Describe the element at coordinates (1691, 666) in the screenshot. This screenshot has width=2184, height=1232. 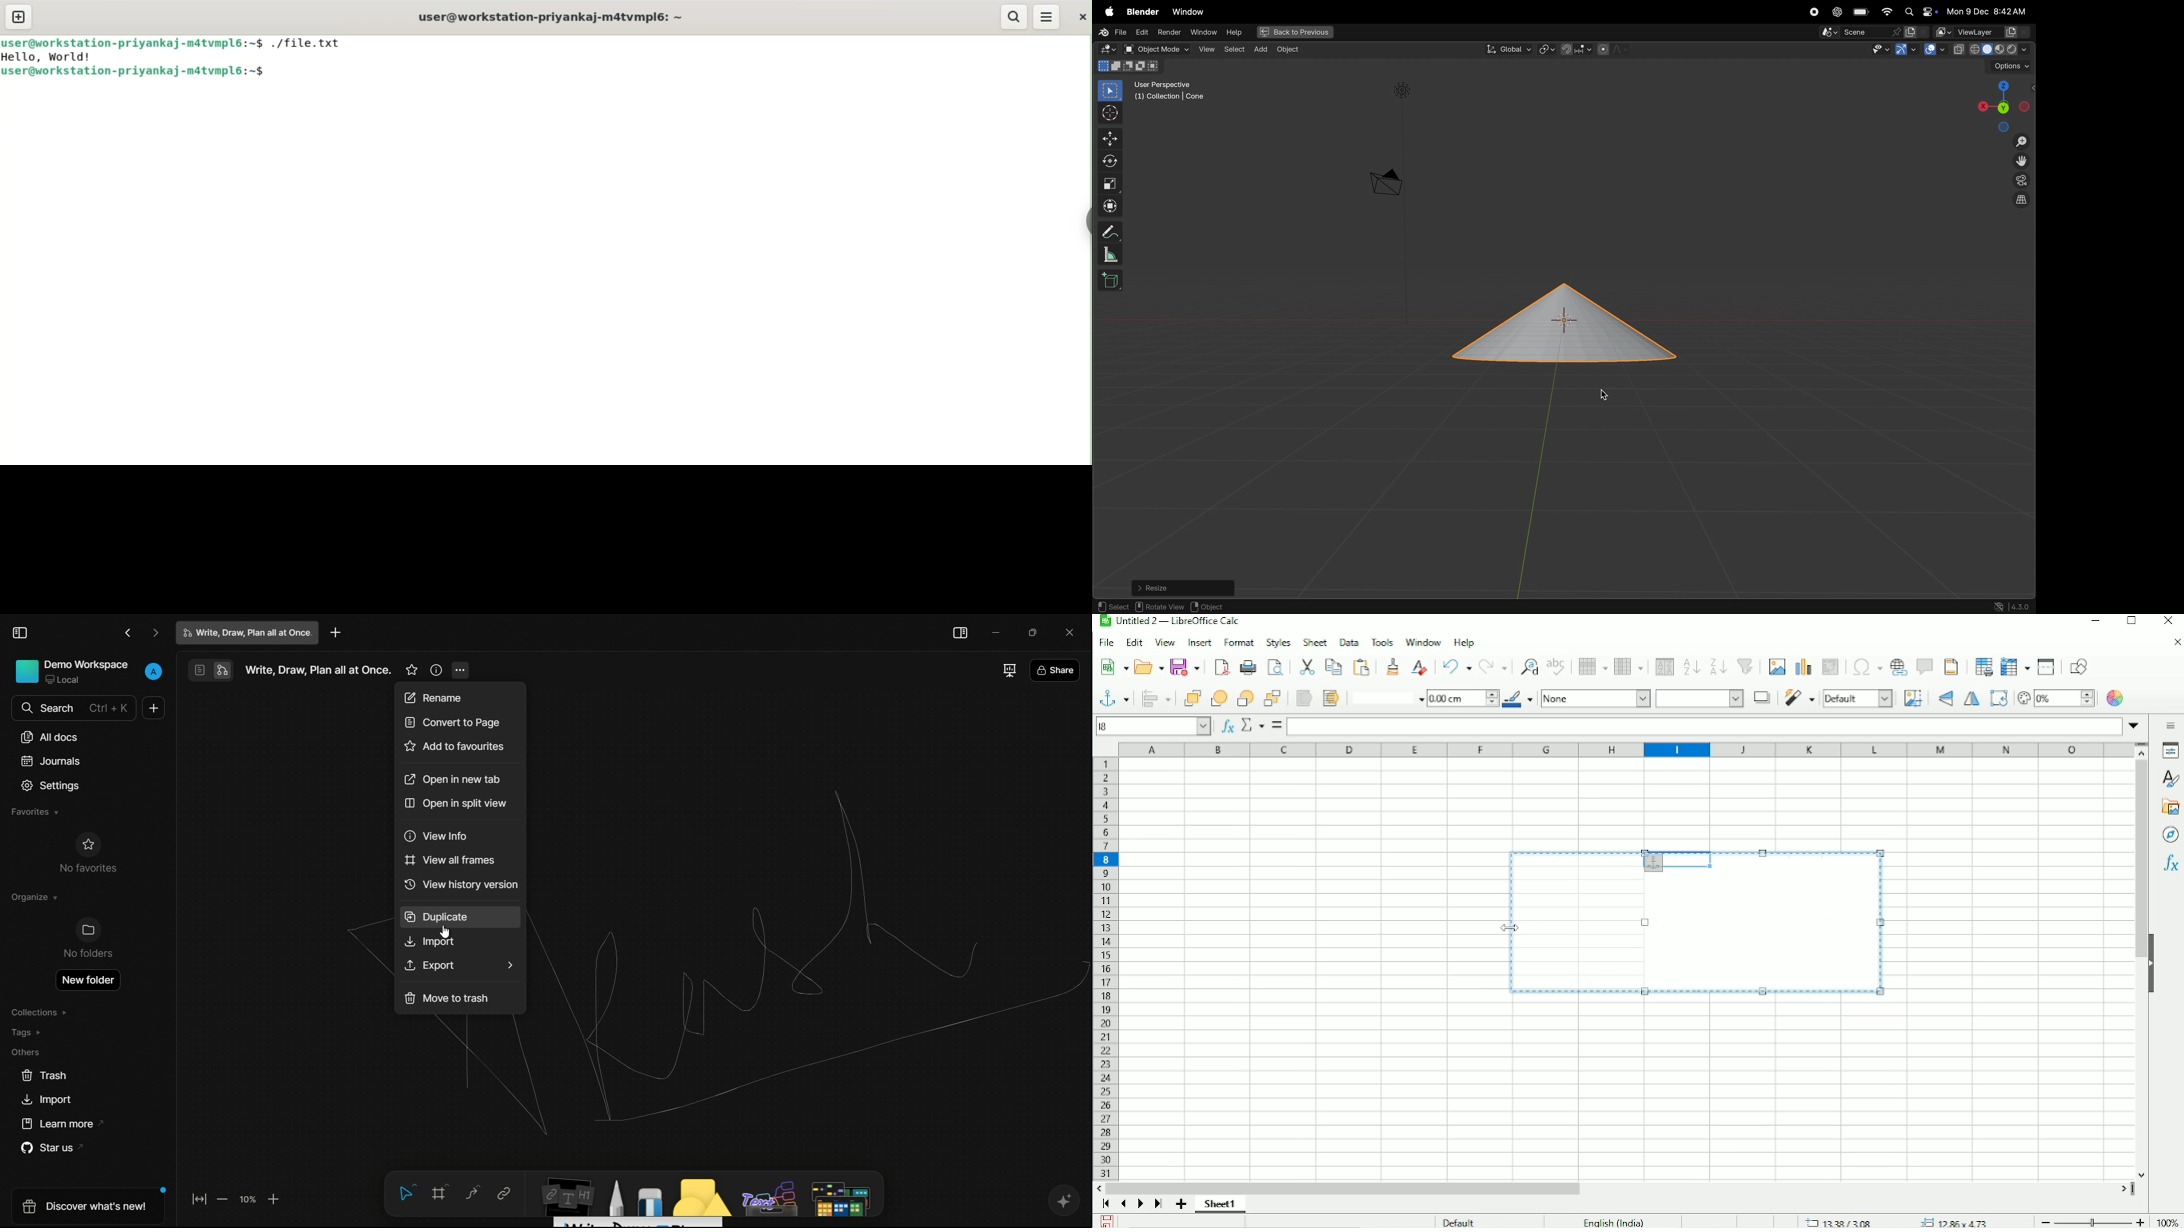
I see `Sort ascending` at that location.